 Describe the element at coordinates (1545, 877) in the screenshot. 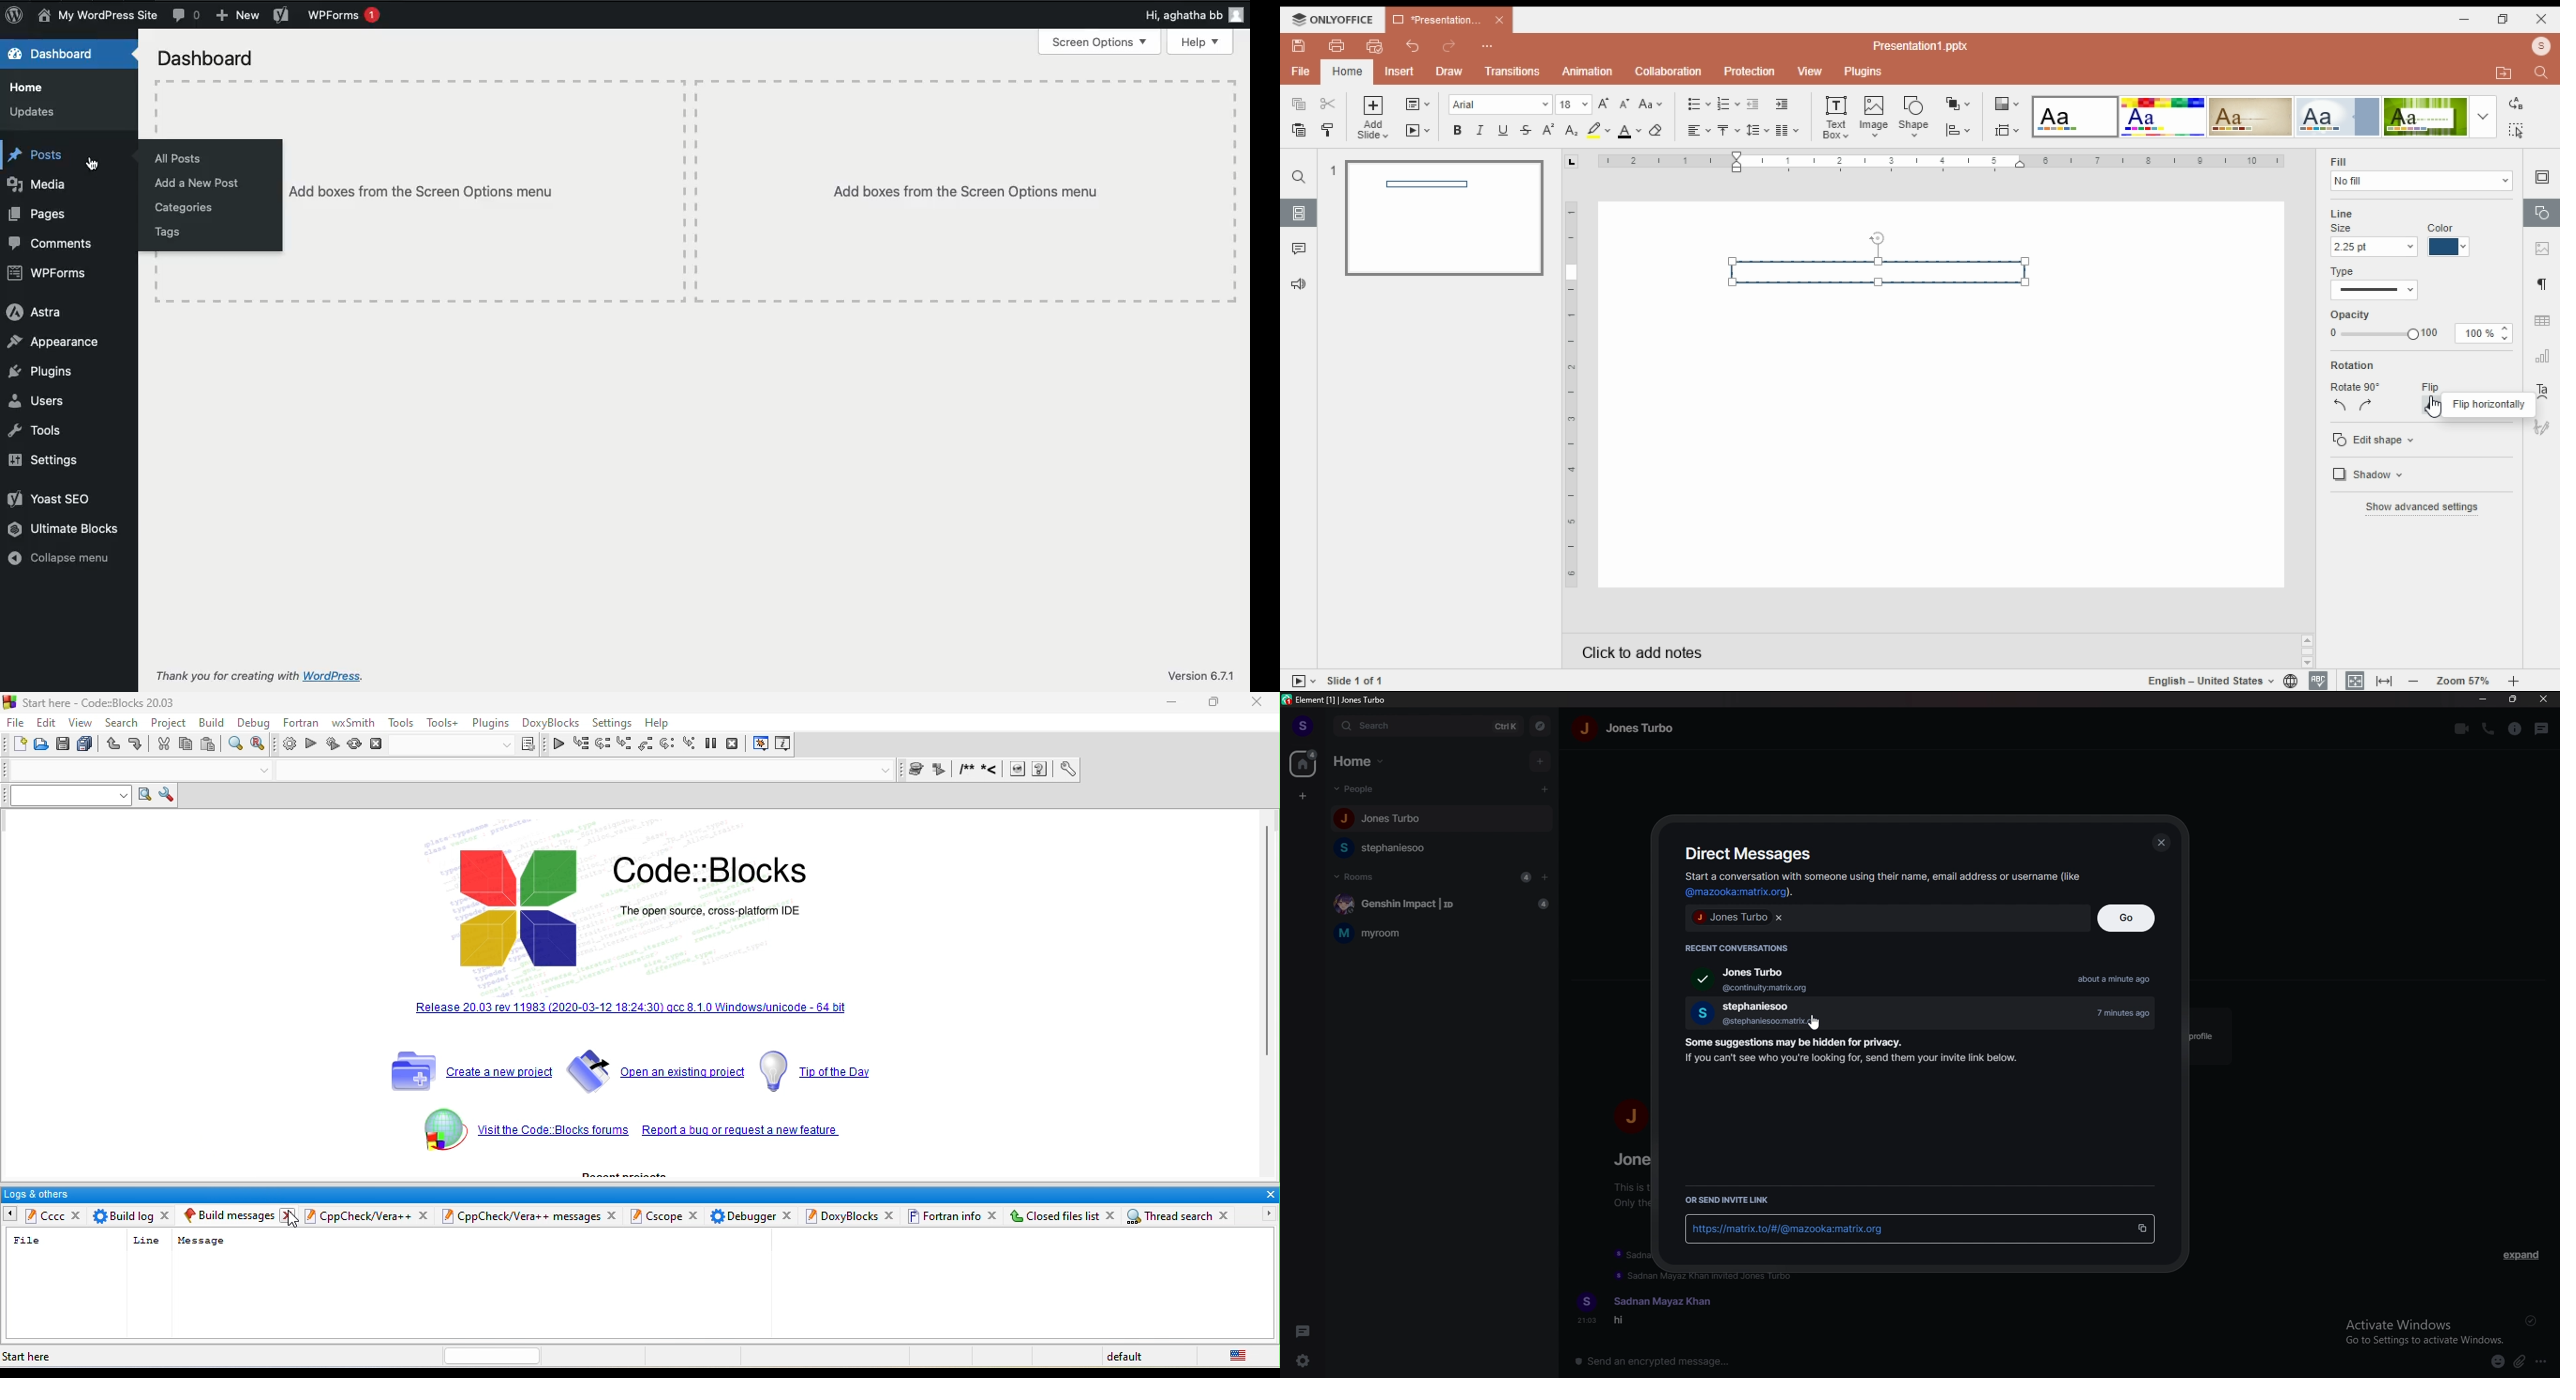

I see `add room` at that location.